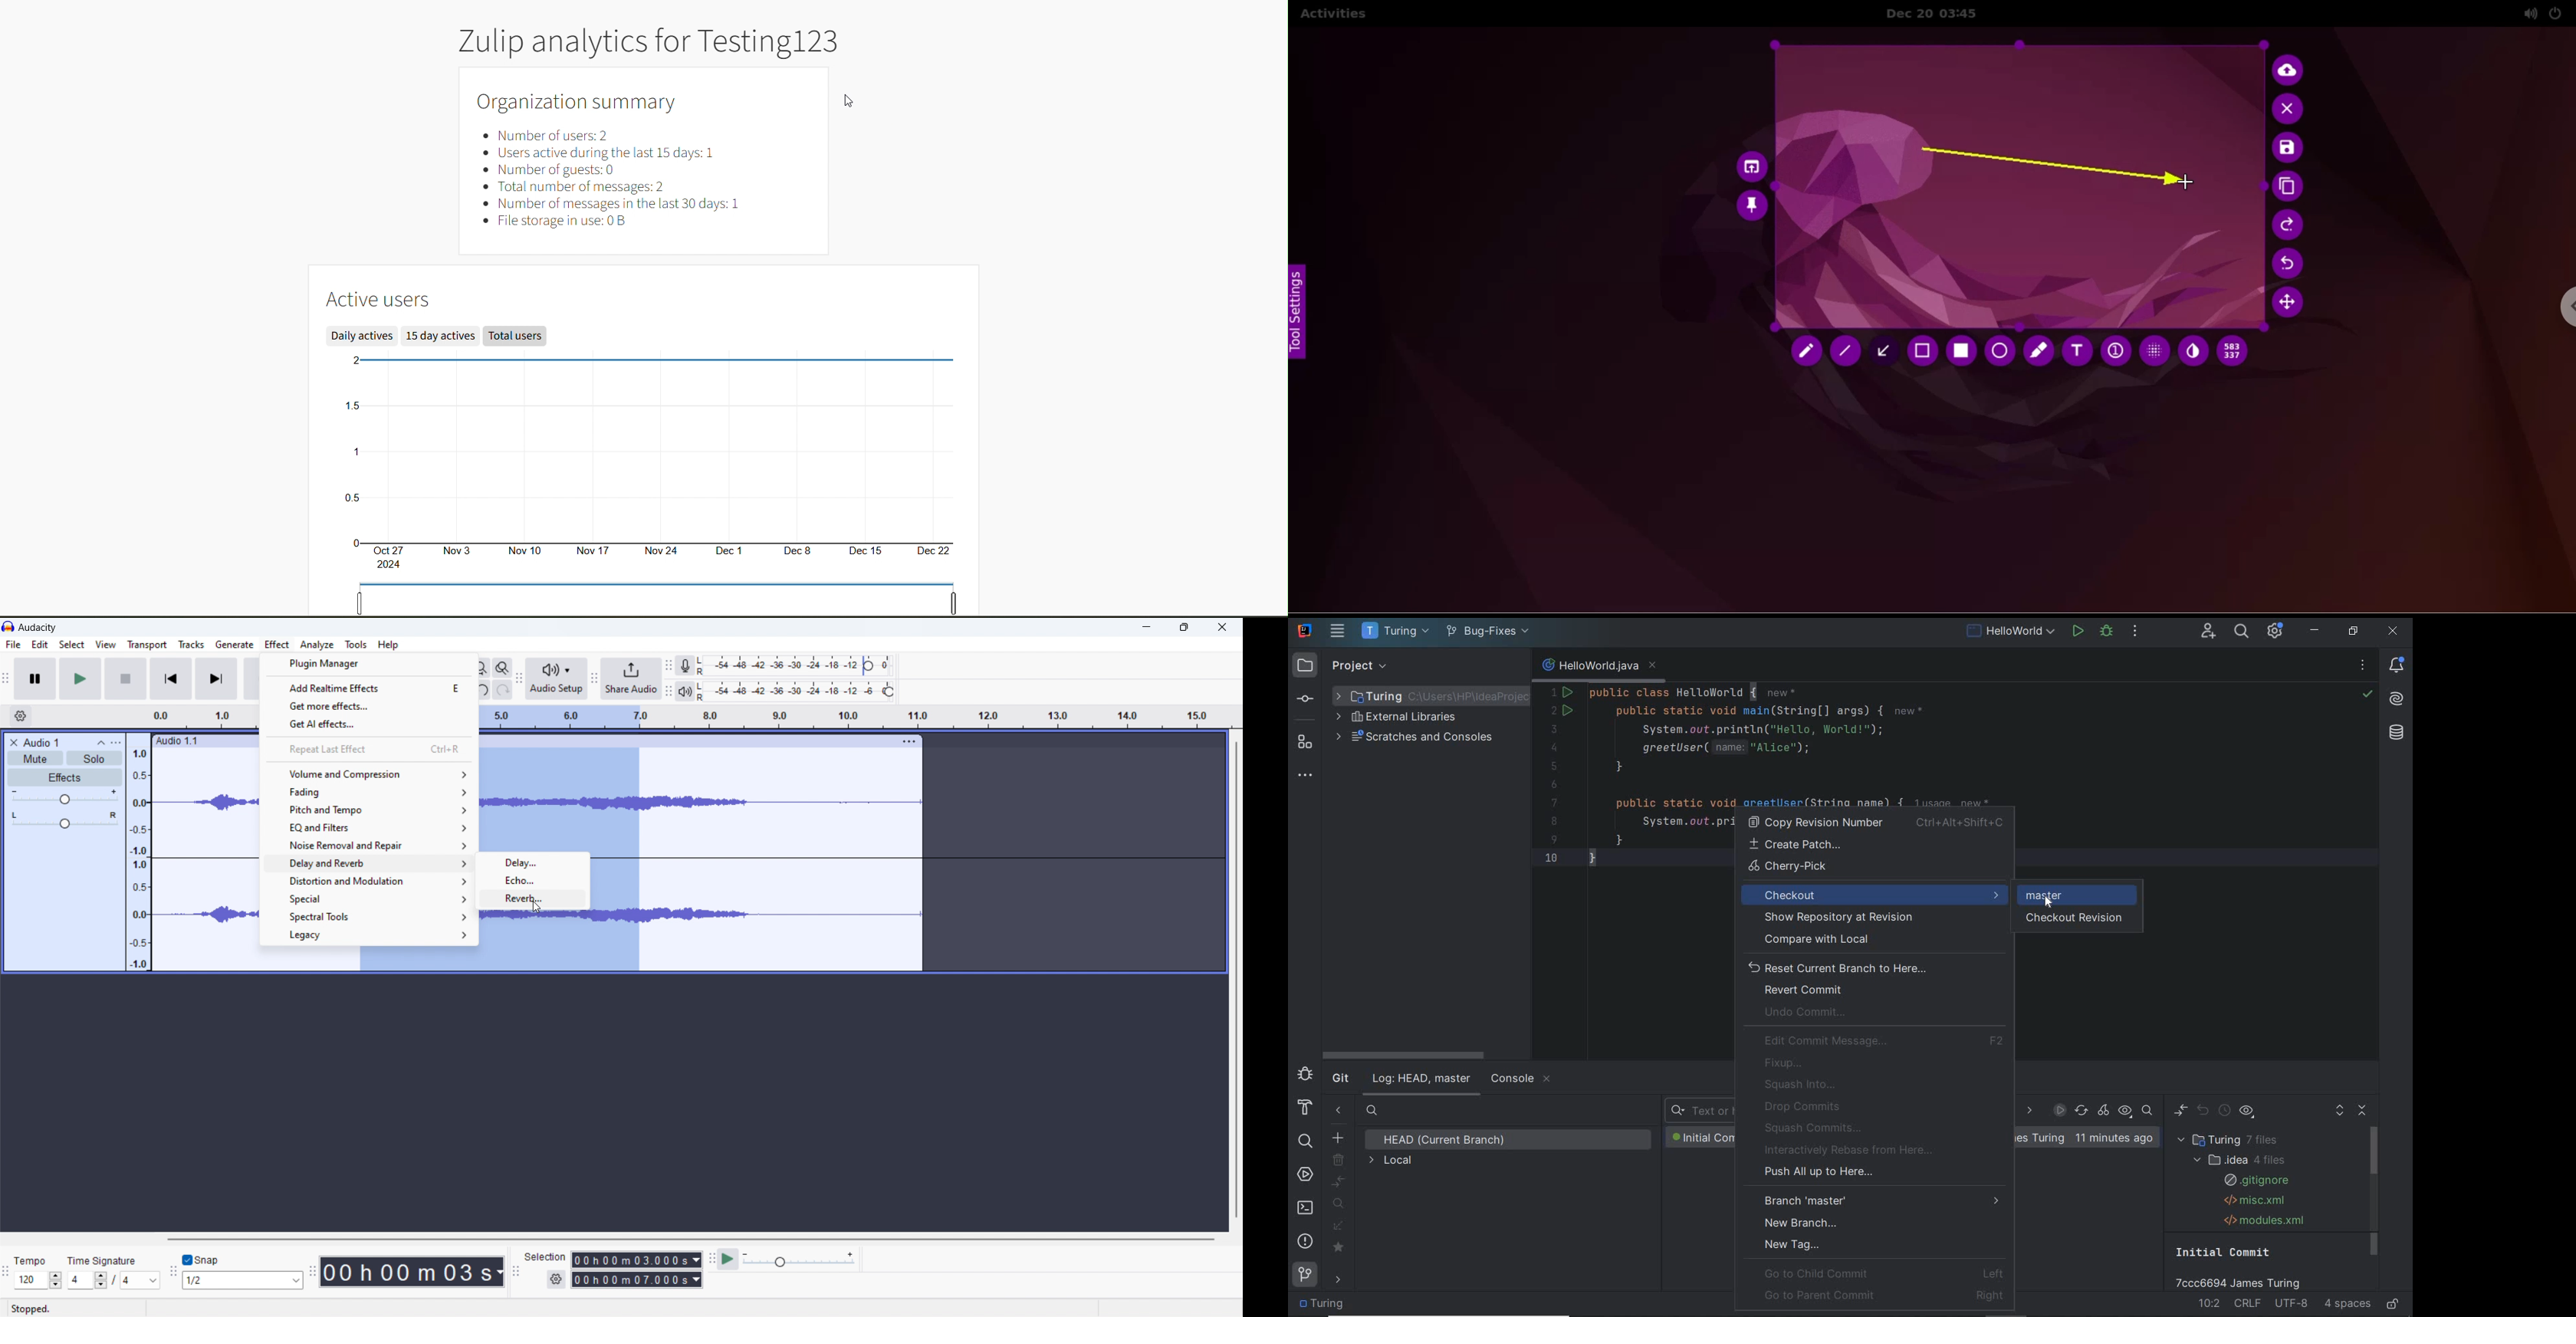 Image resolution: width=2576 pixels, height=1344 pixels. Describe the element at coordinates (64, 778) in the screenshot. I see `effects` at that location.